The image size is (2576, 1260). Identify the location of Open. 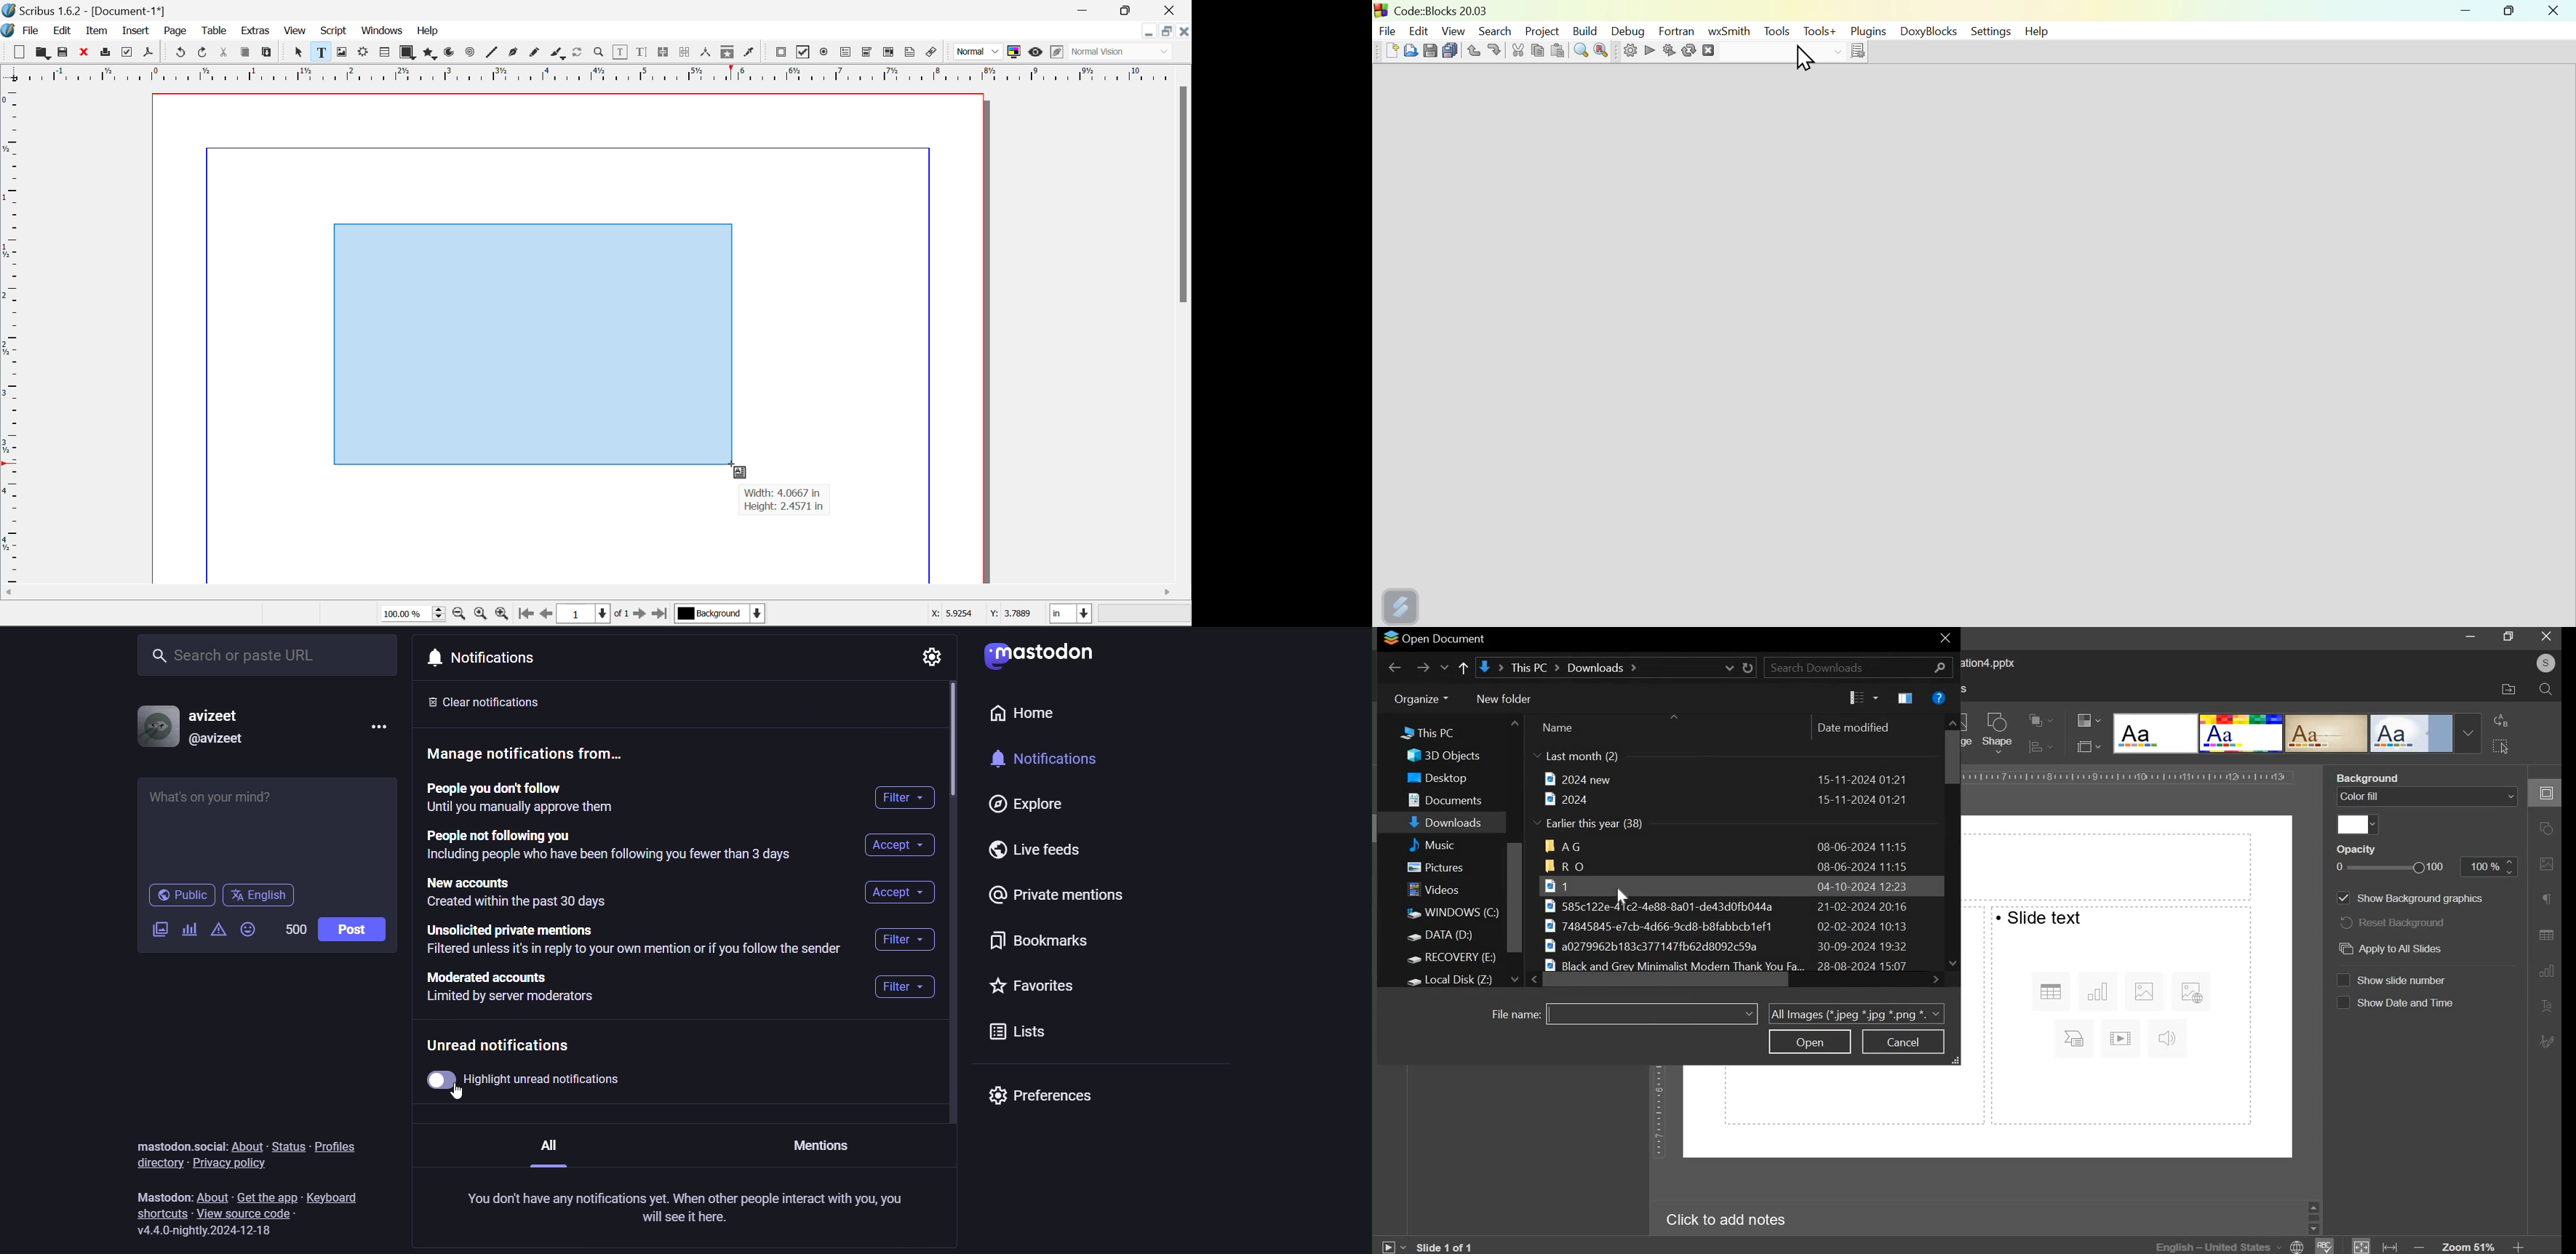
(1408, 50).